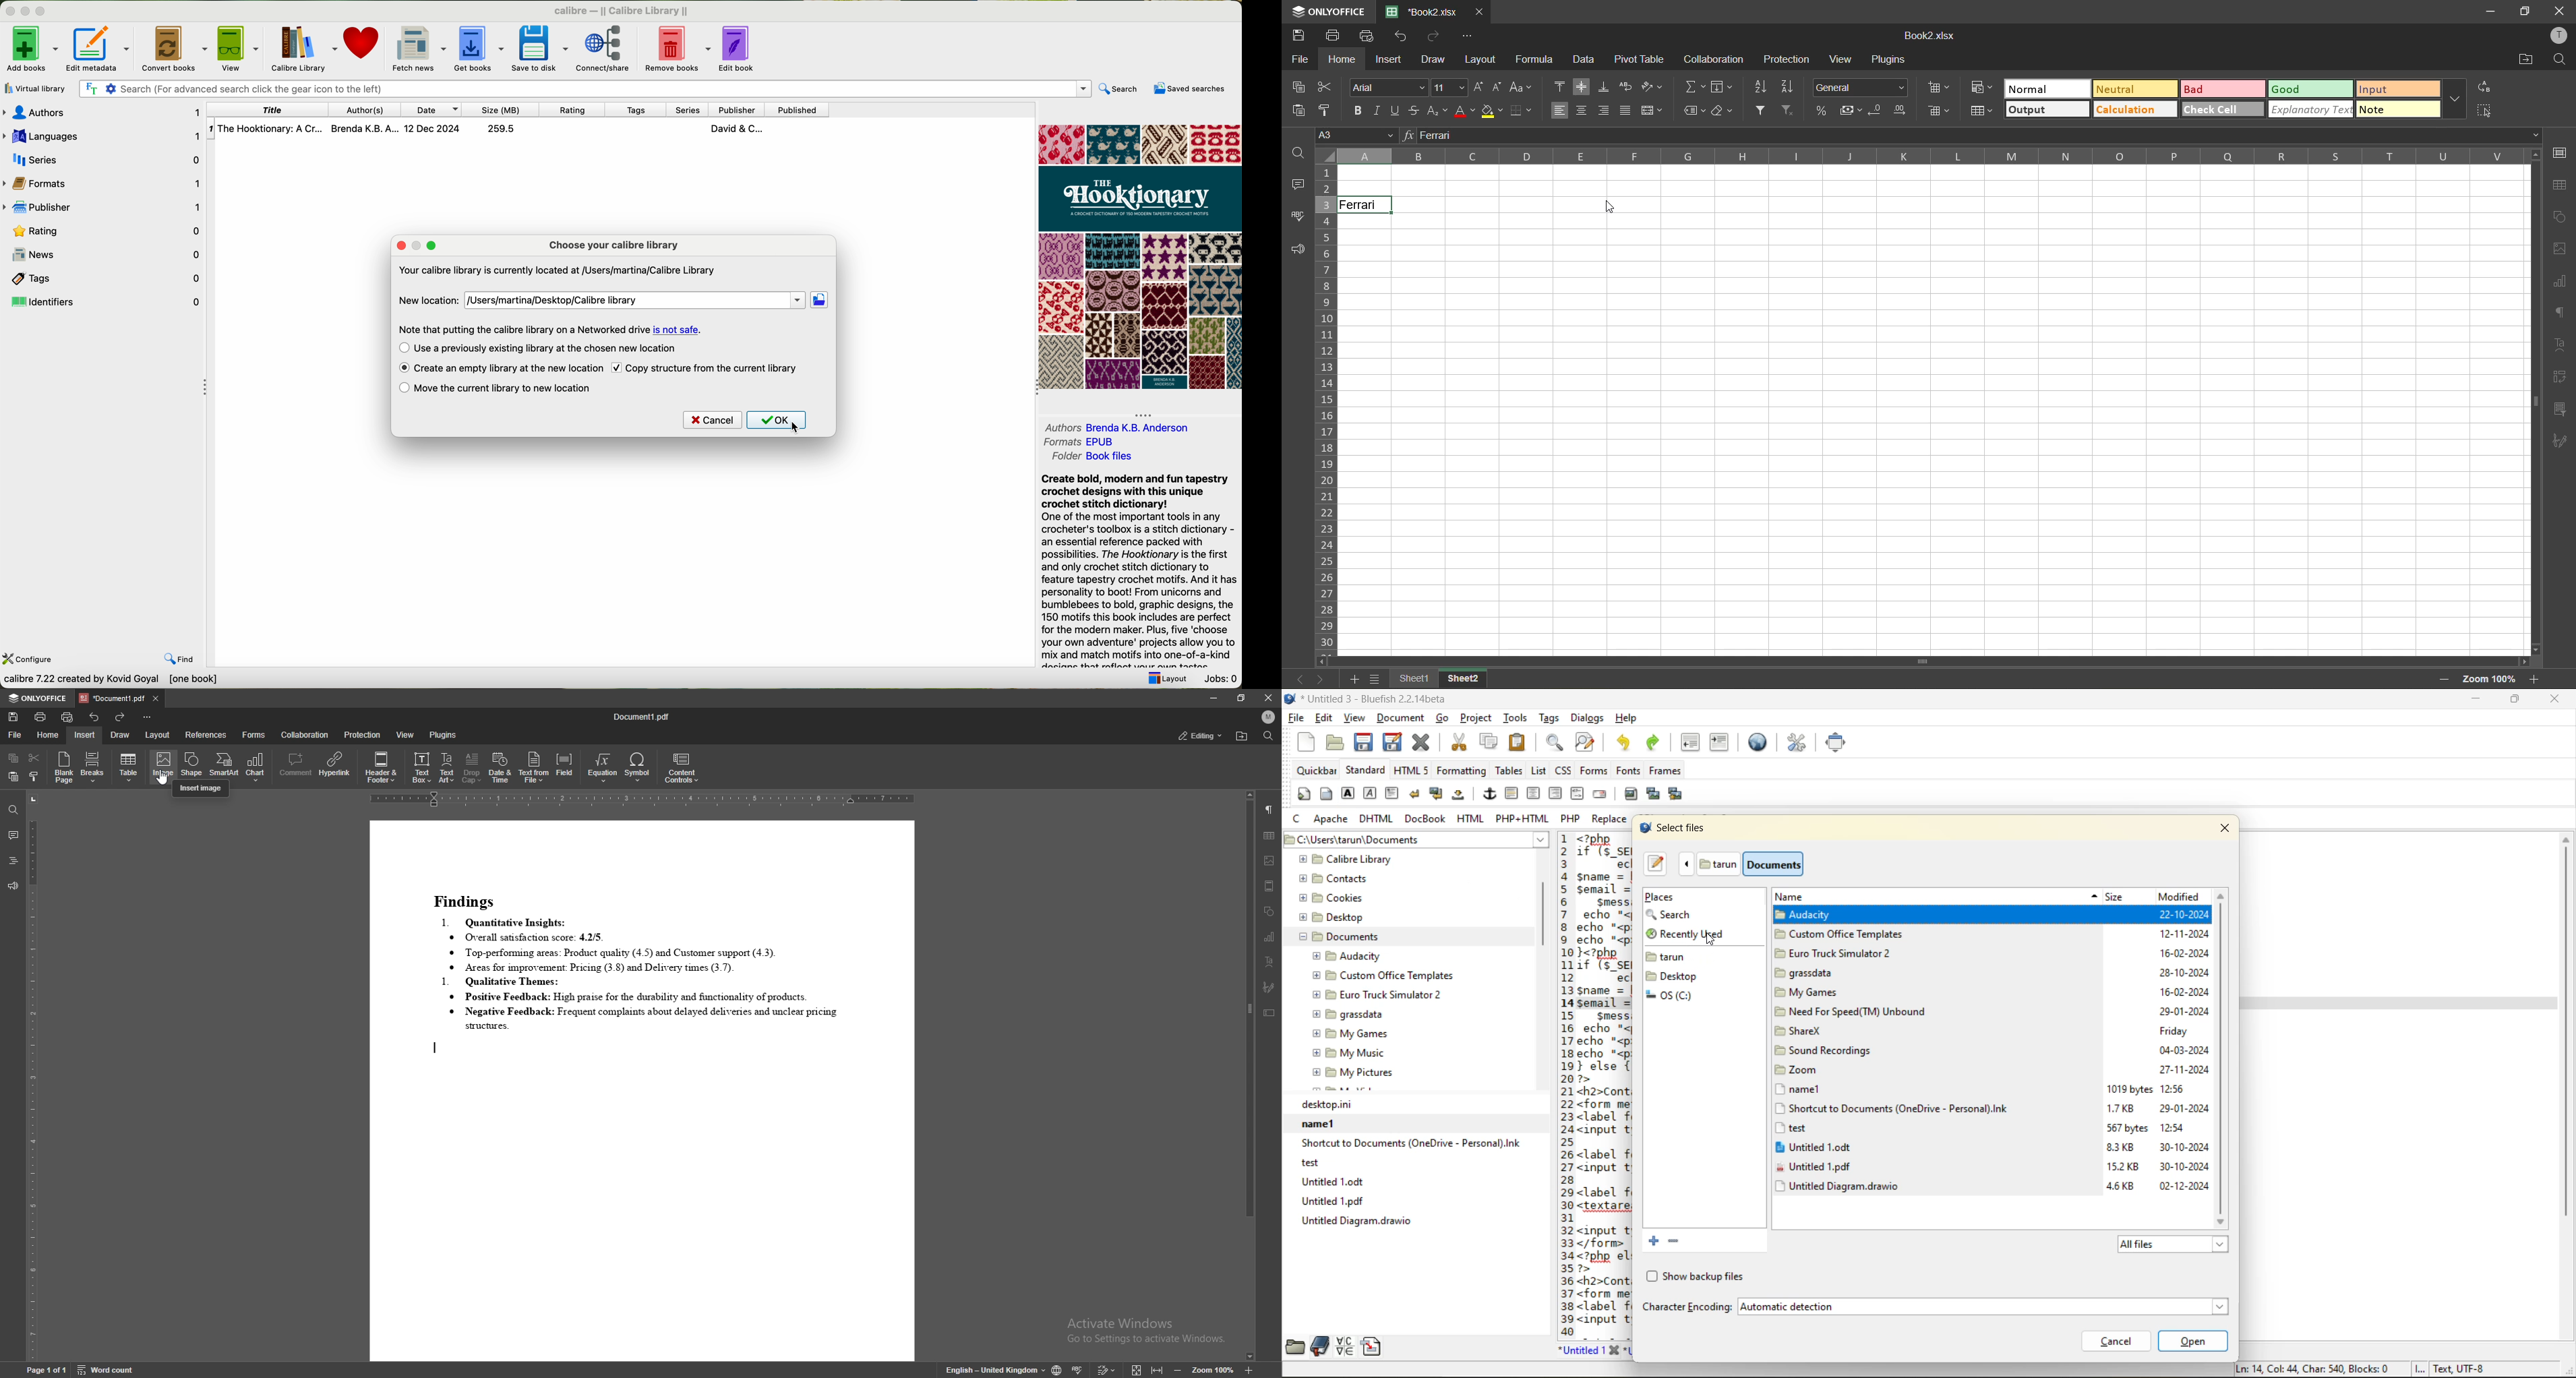  What do you see at coordinates (1269, 716) in the screenshot?
I see `profile` at bounding box center [1269, 716].